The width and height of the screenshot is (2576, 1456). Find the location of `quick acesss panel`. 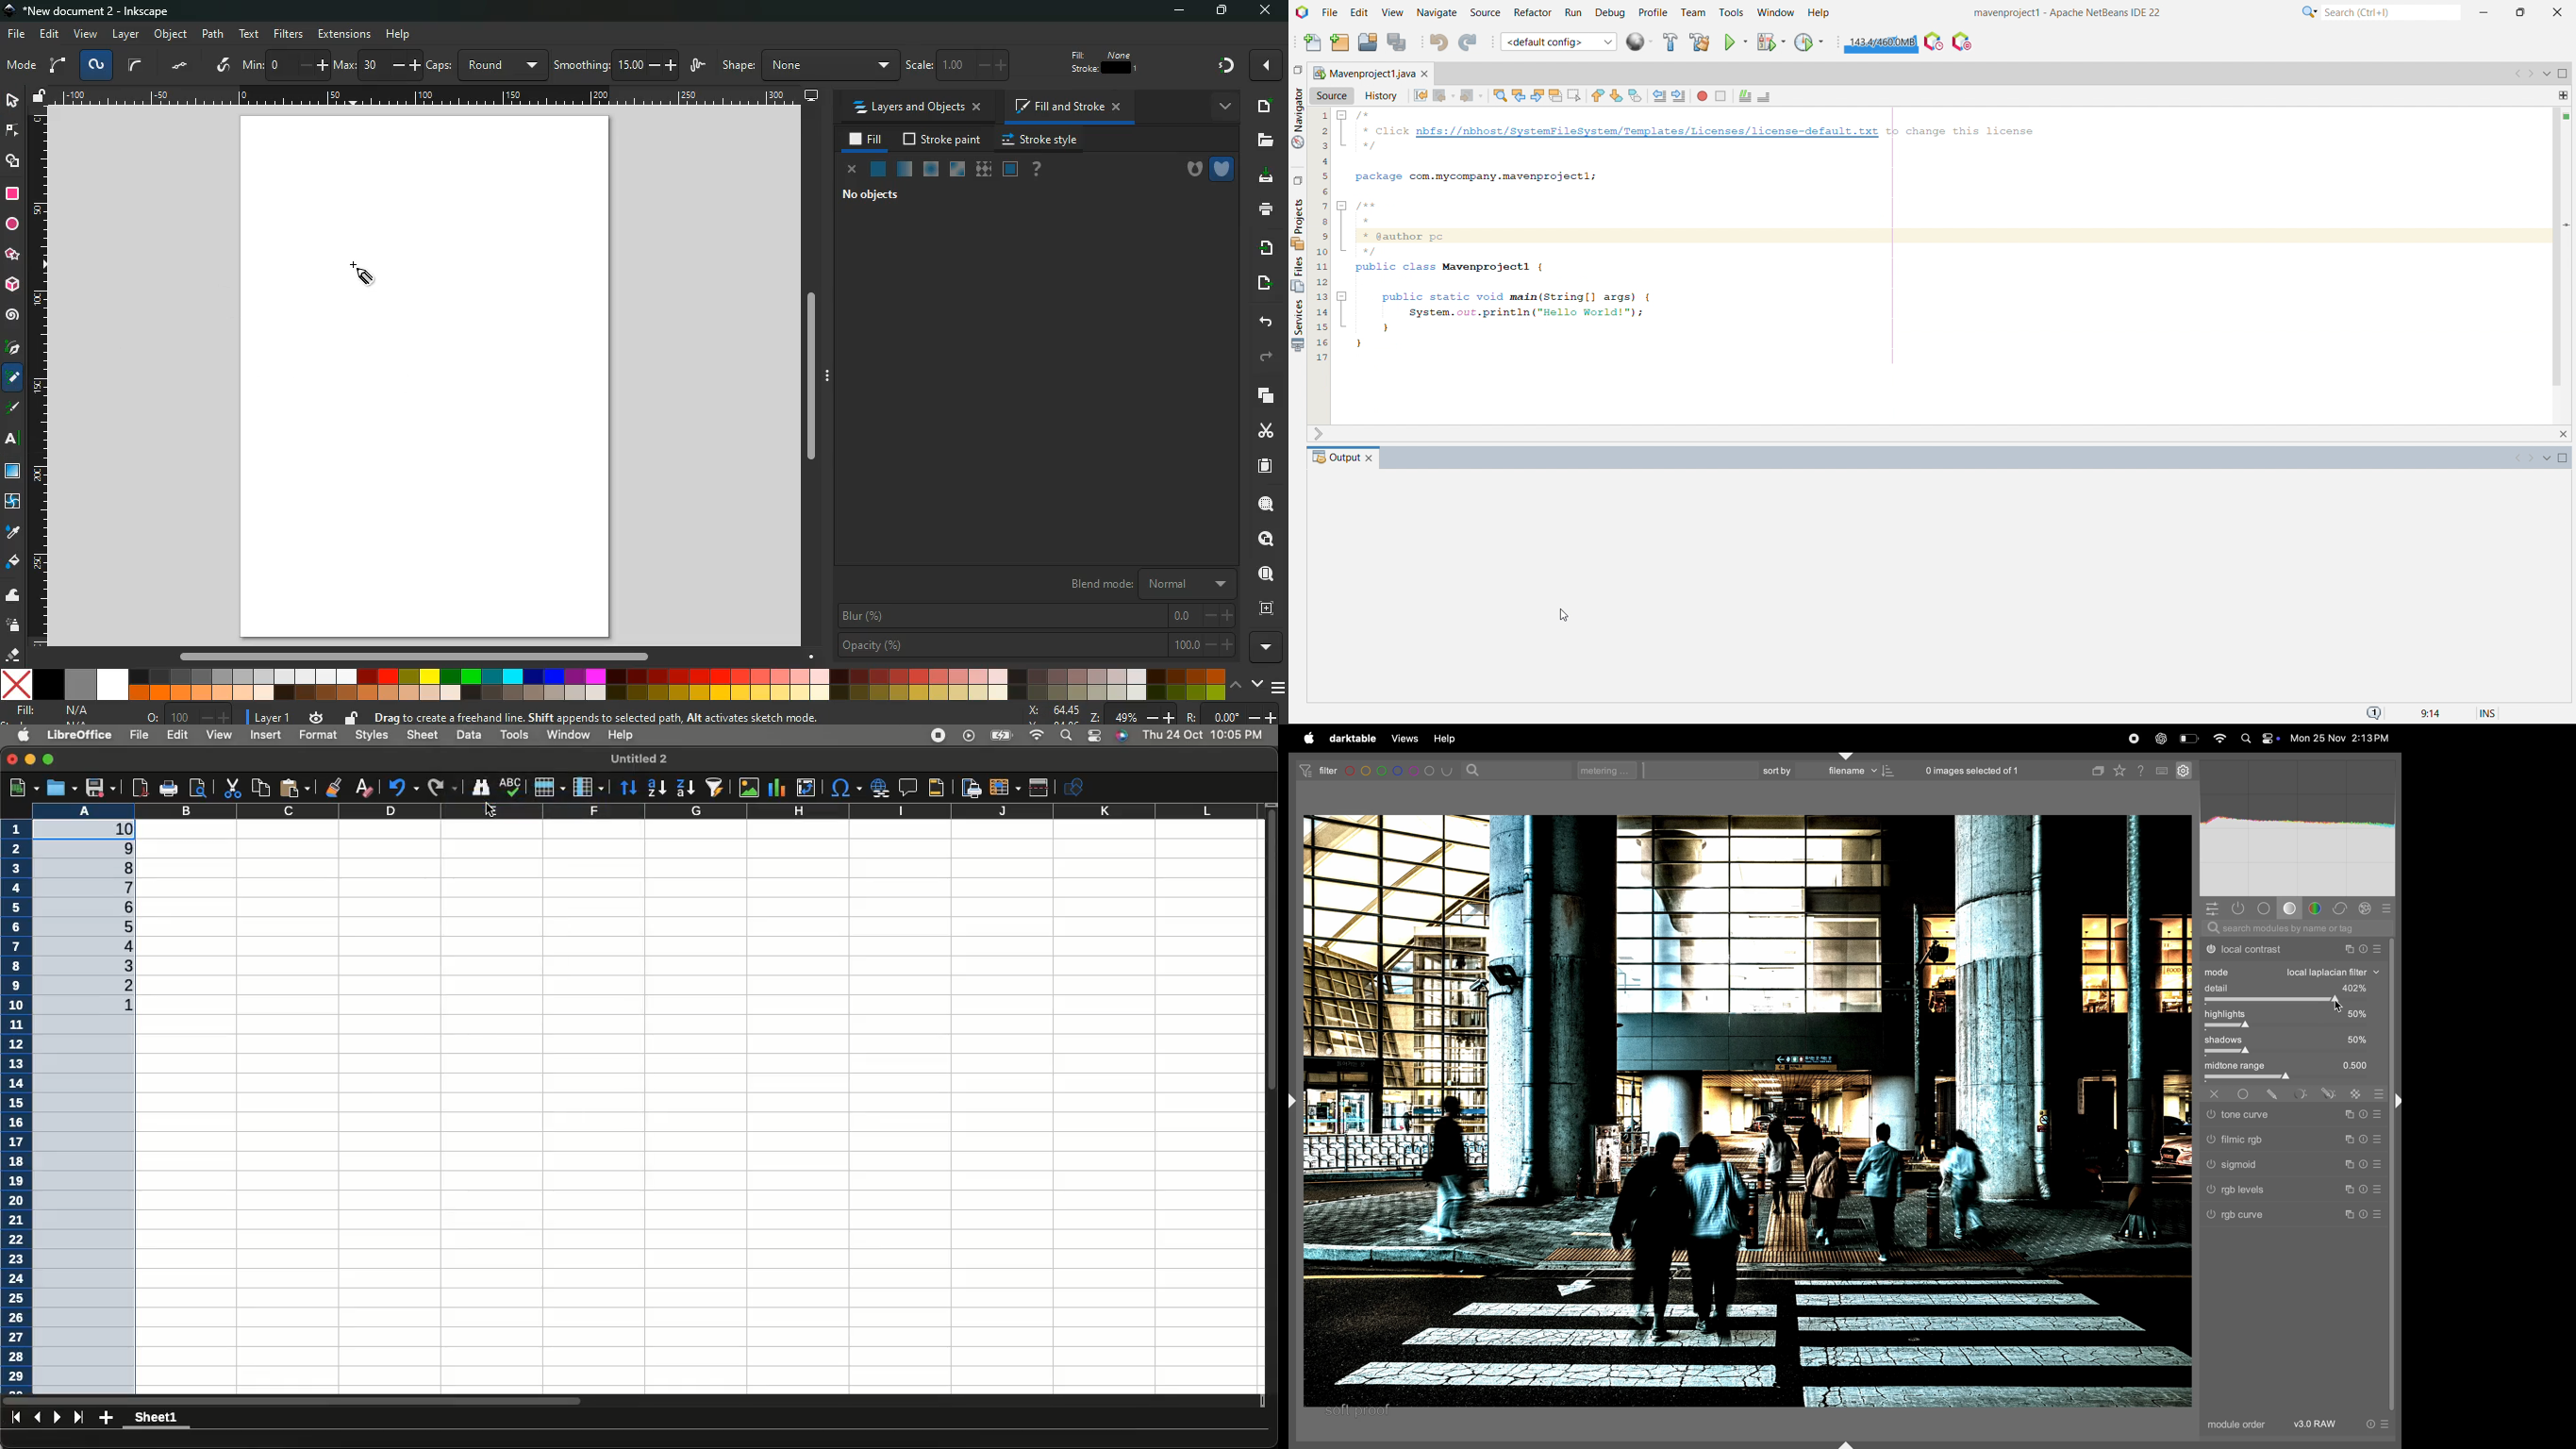

quick acesss panel is located at coordinates (2213, 908).